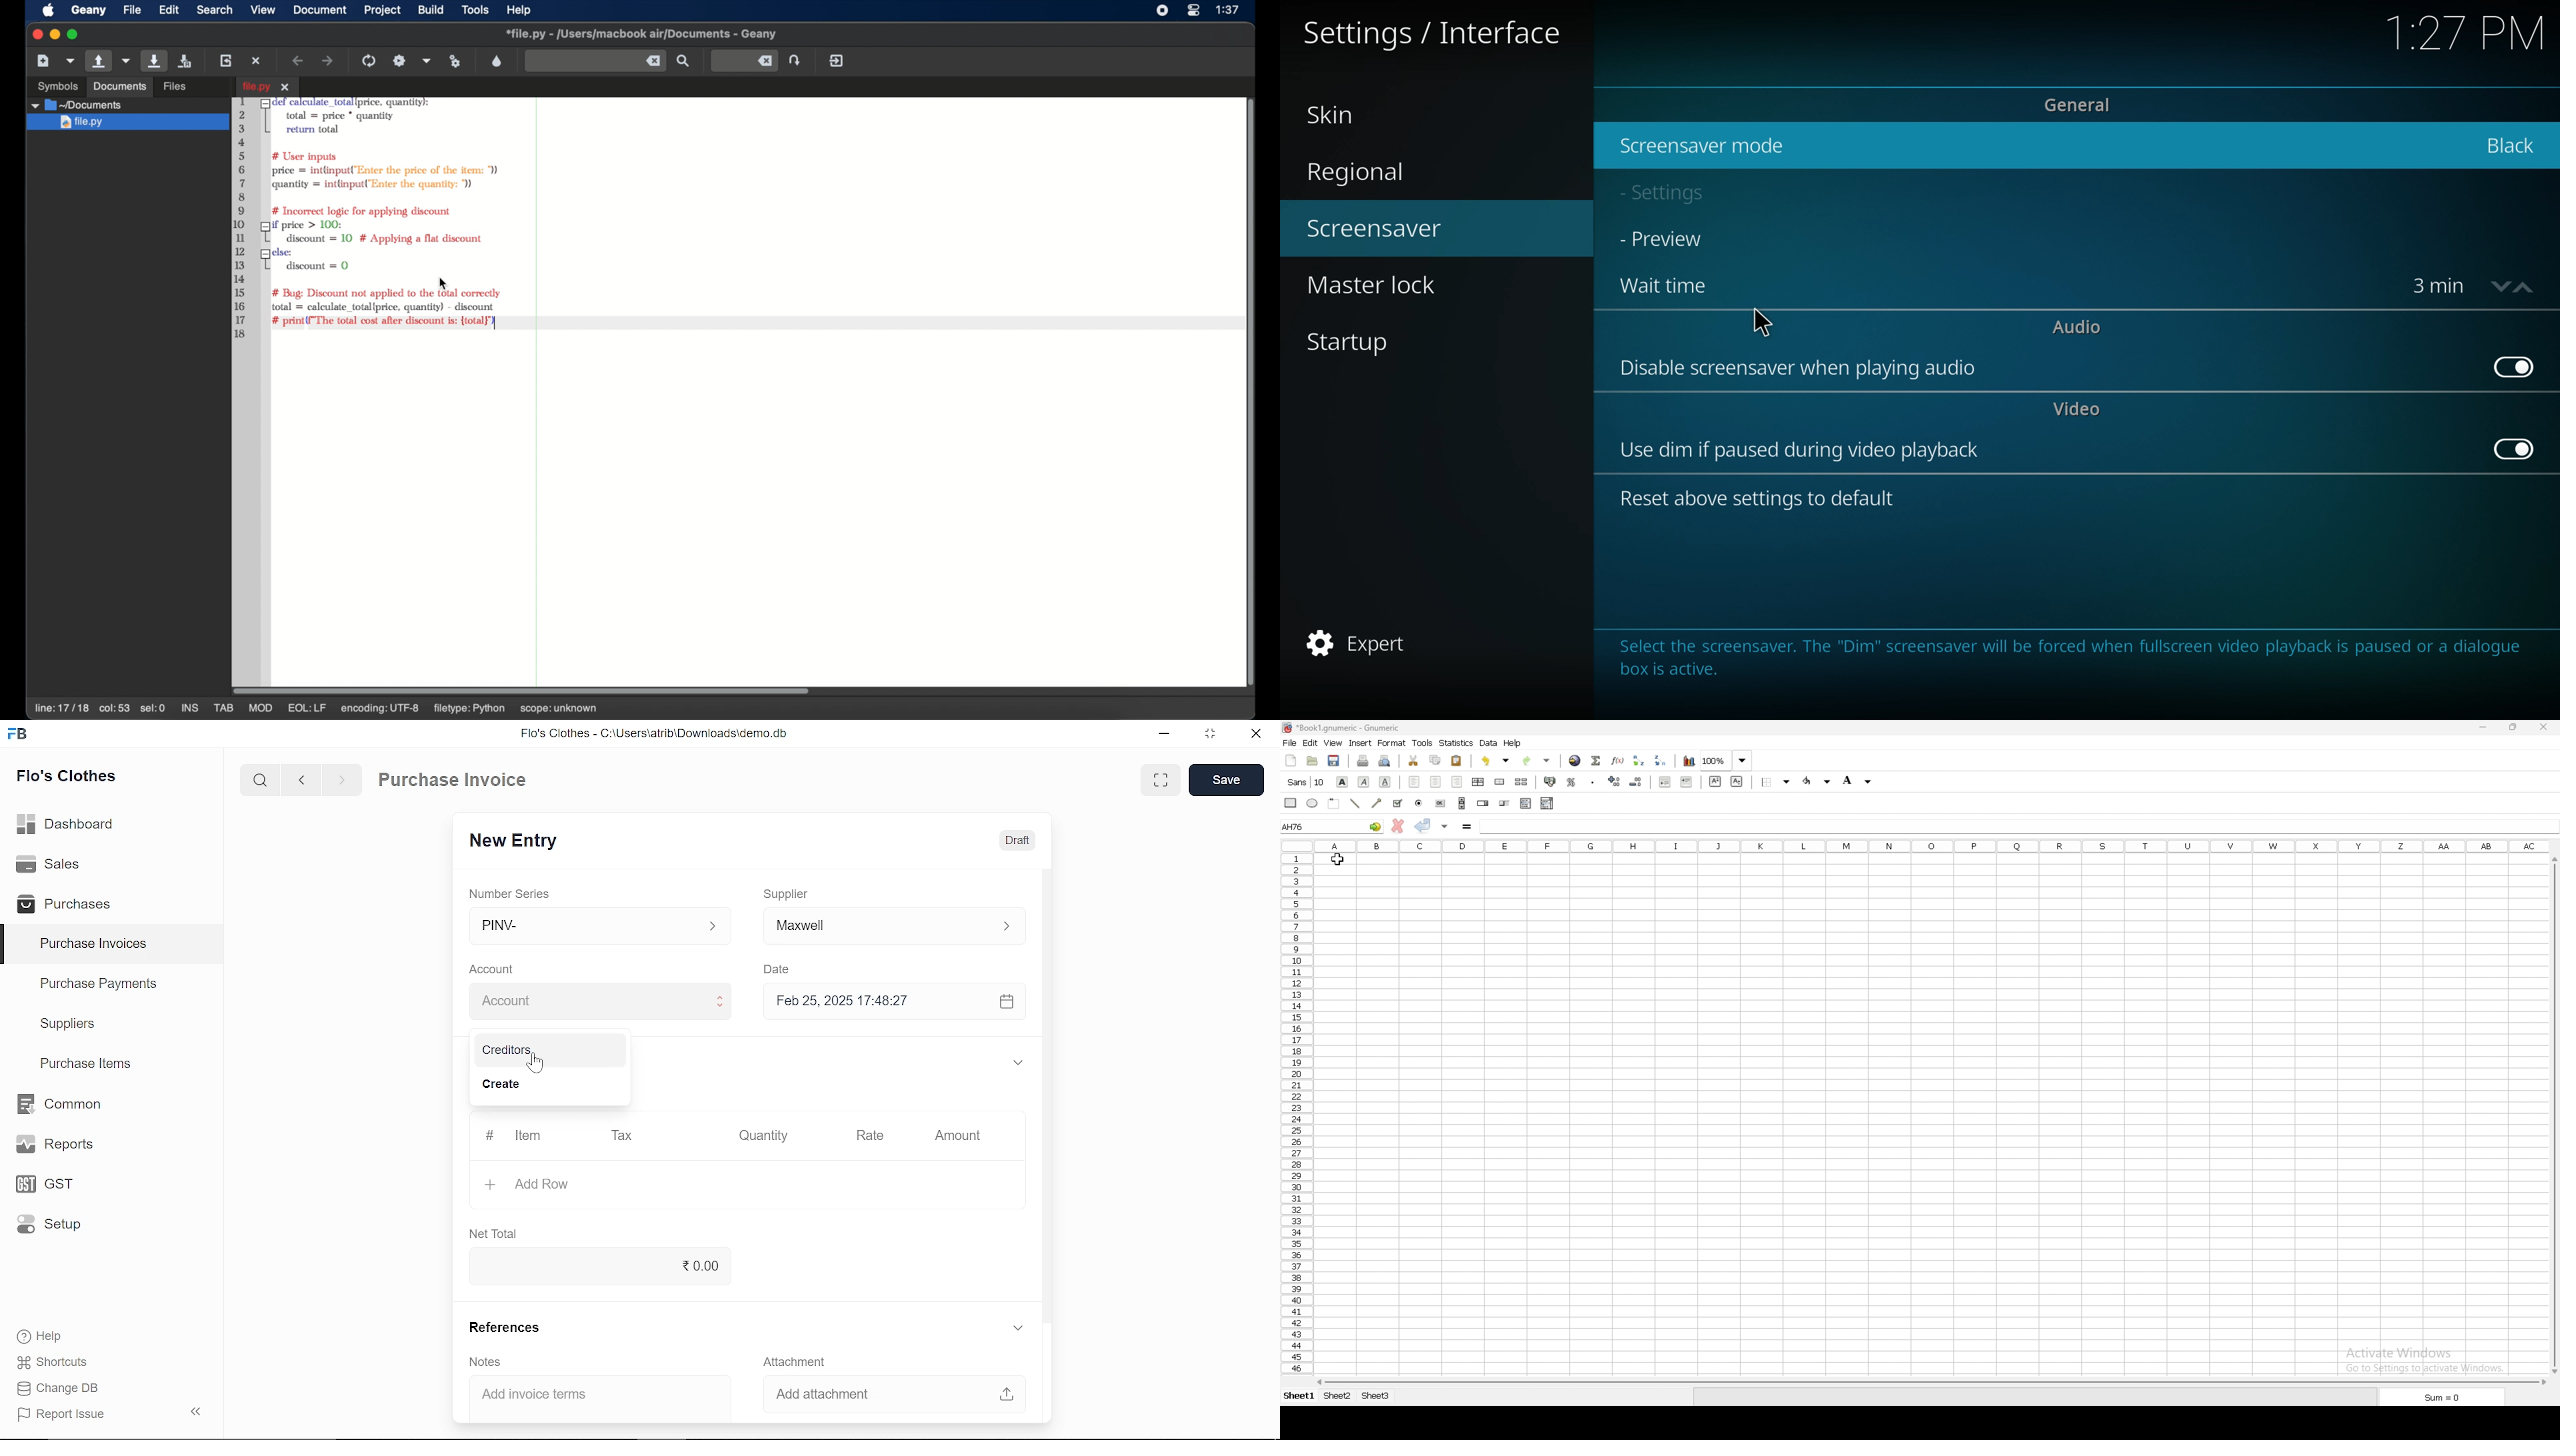  I want to click on col:51, so click(115, 709).